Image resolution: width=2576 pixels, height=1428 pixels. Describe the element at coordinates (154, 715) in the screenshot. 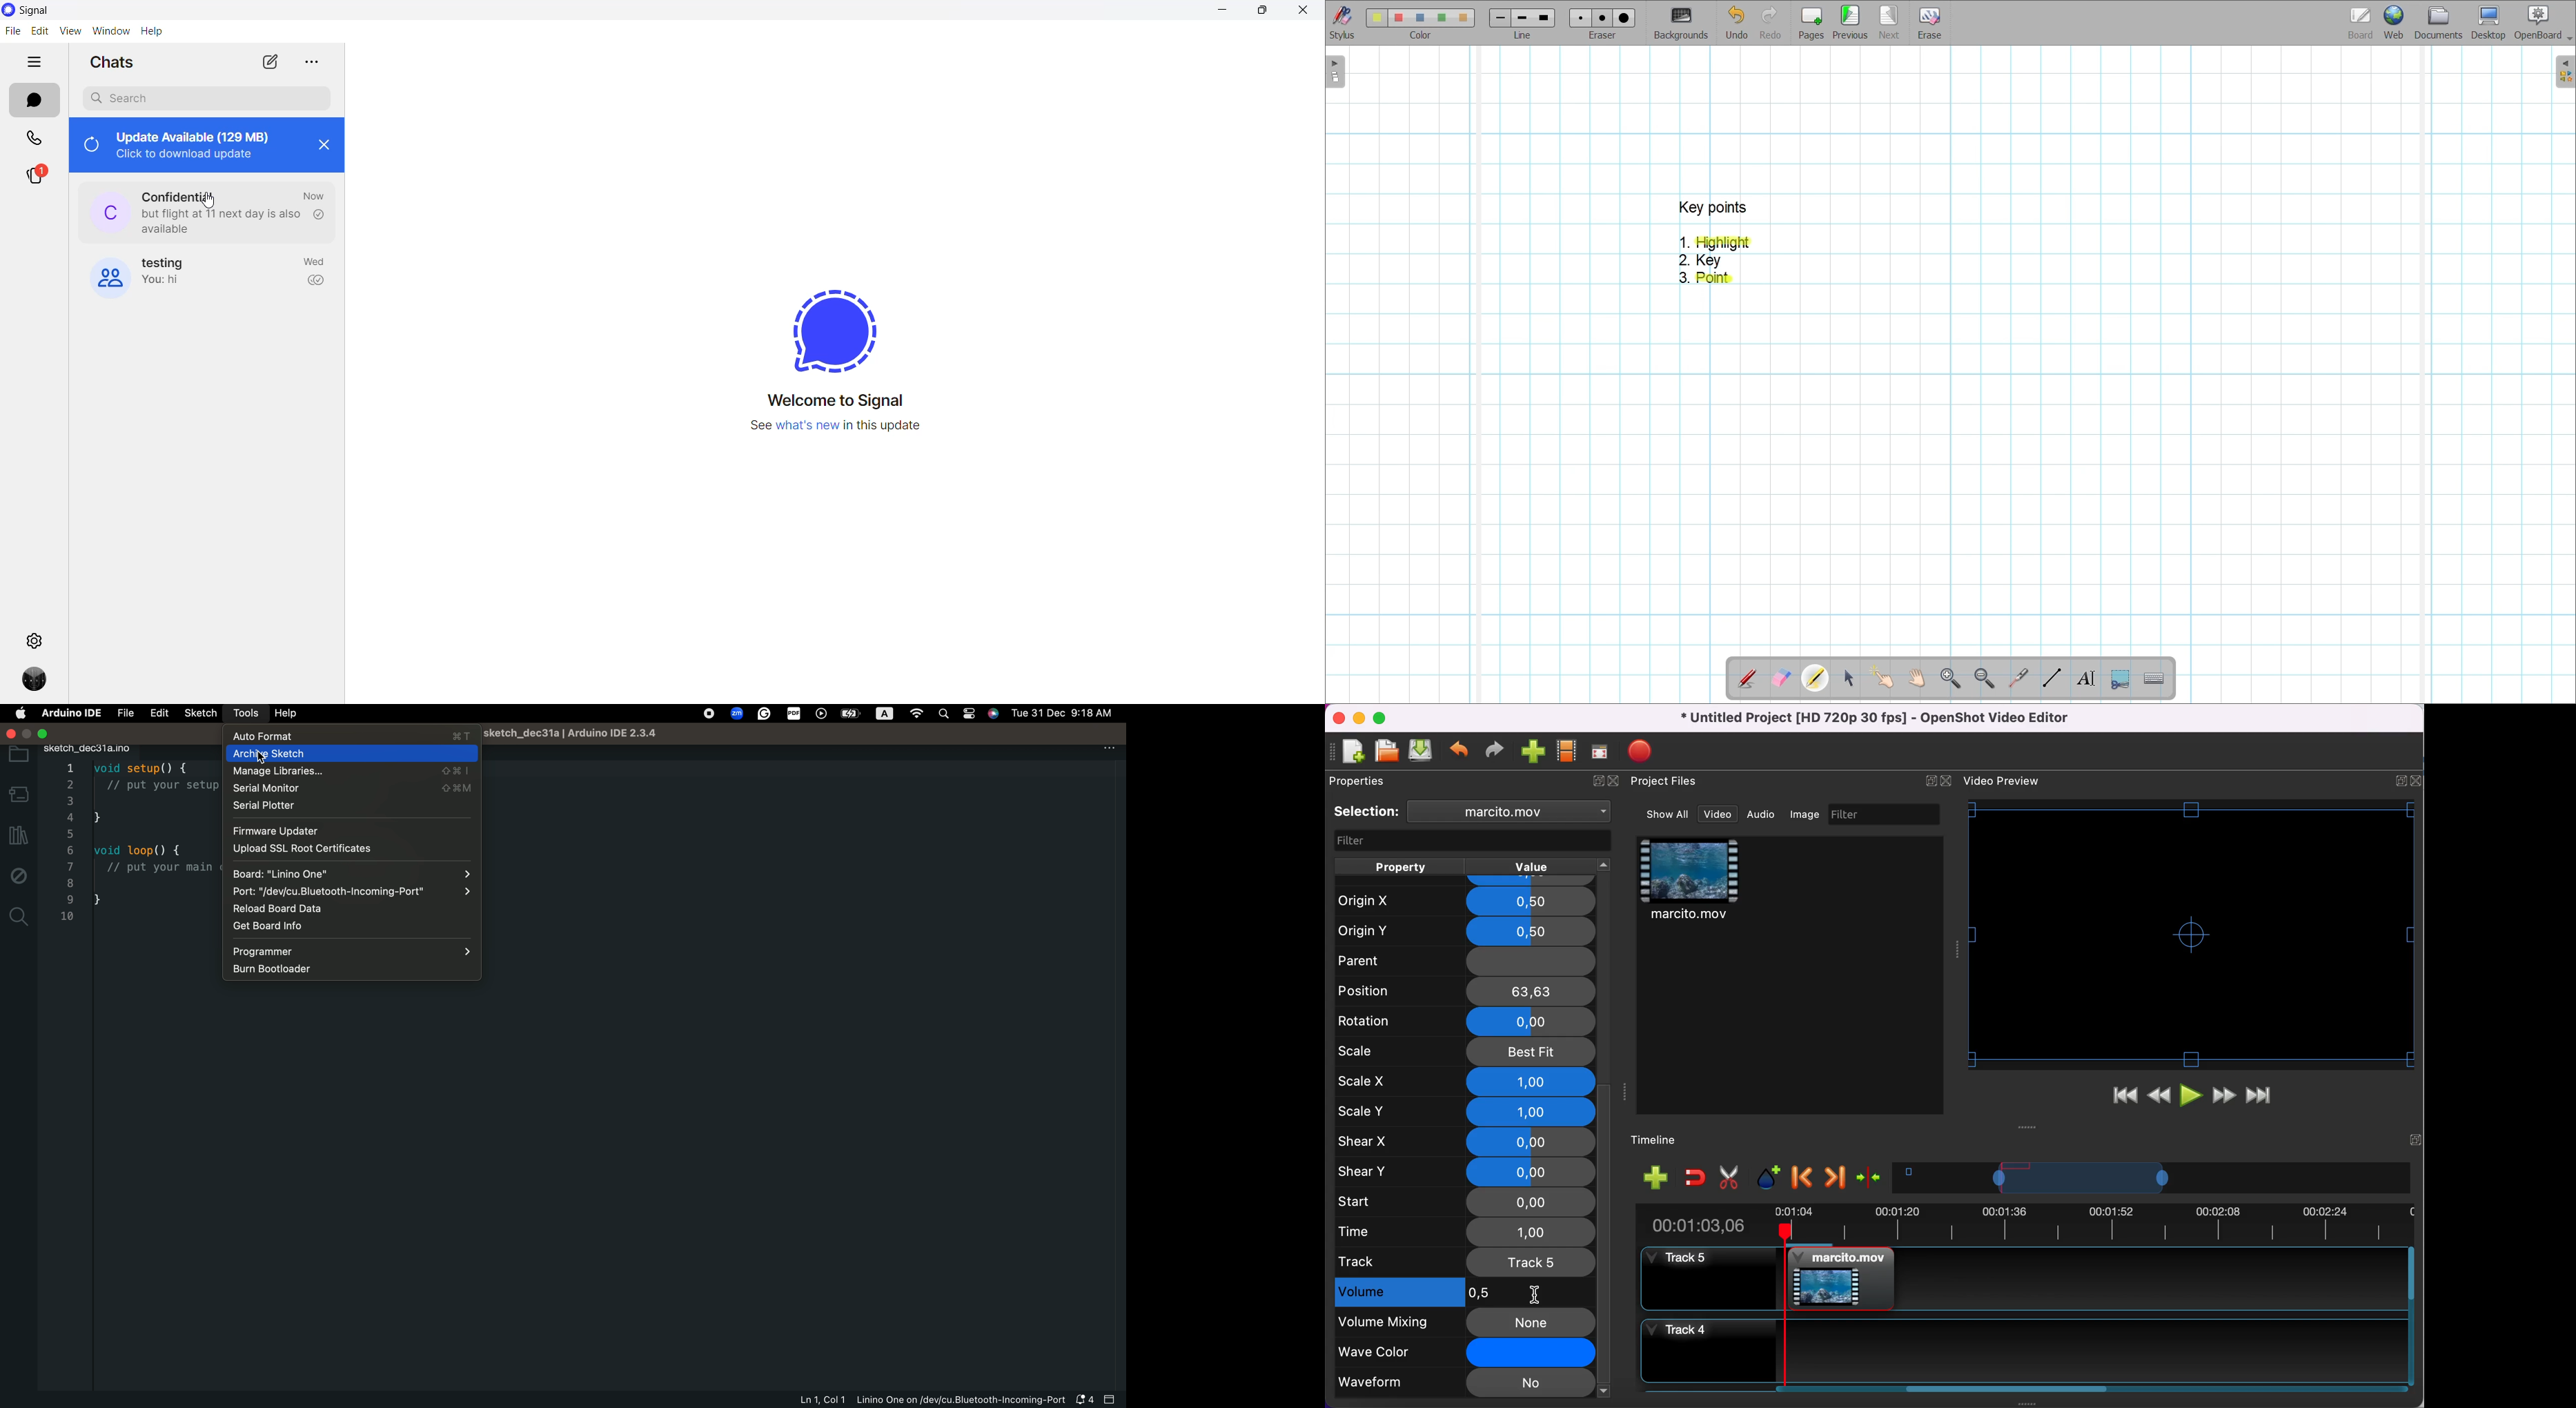

I see `edit` at that location.